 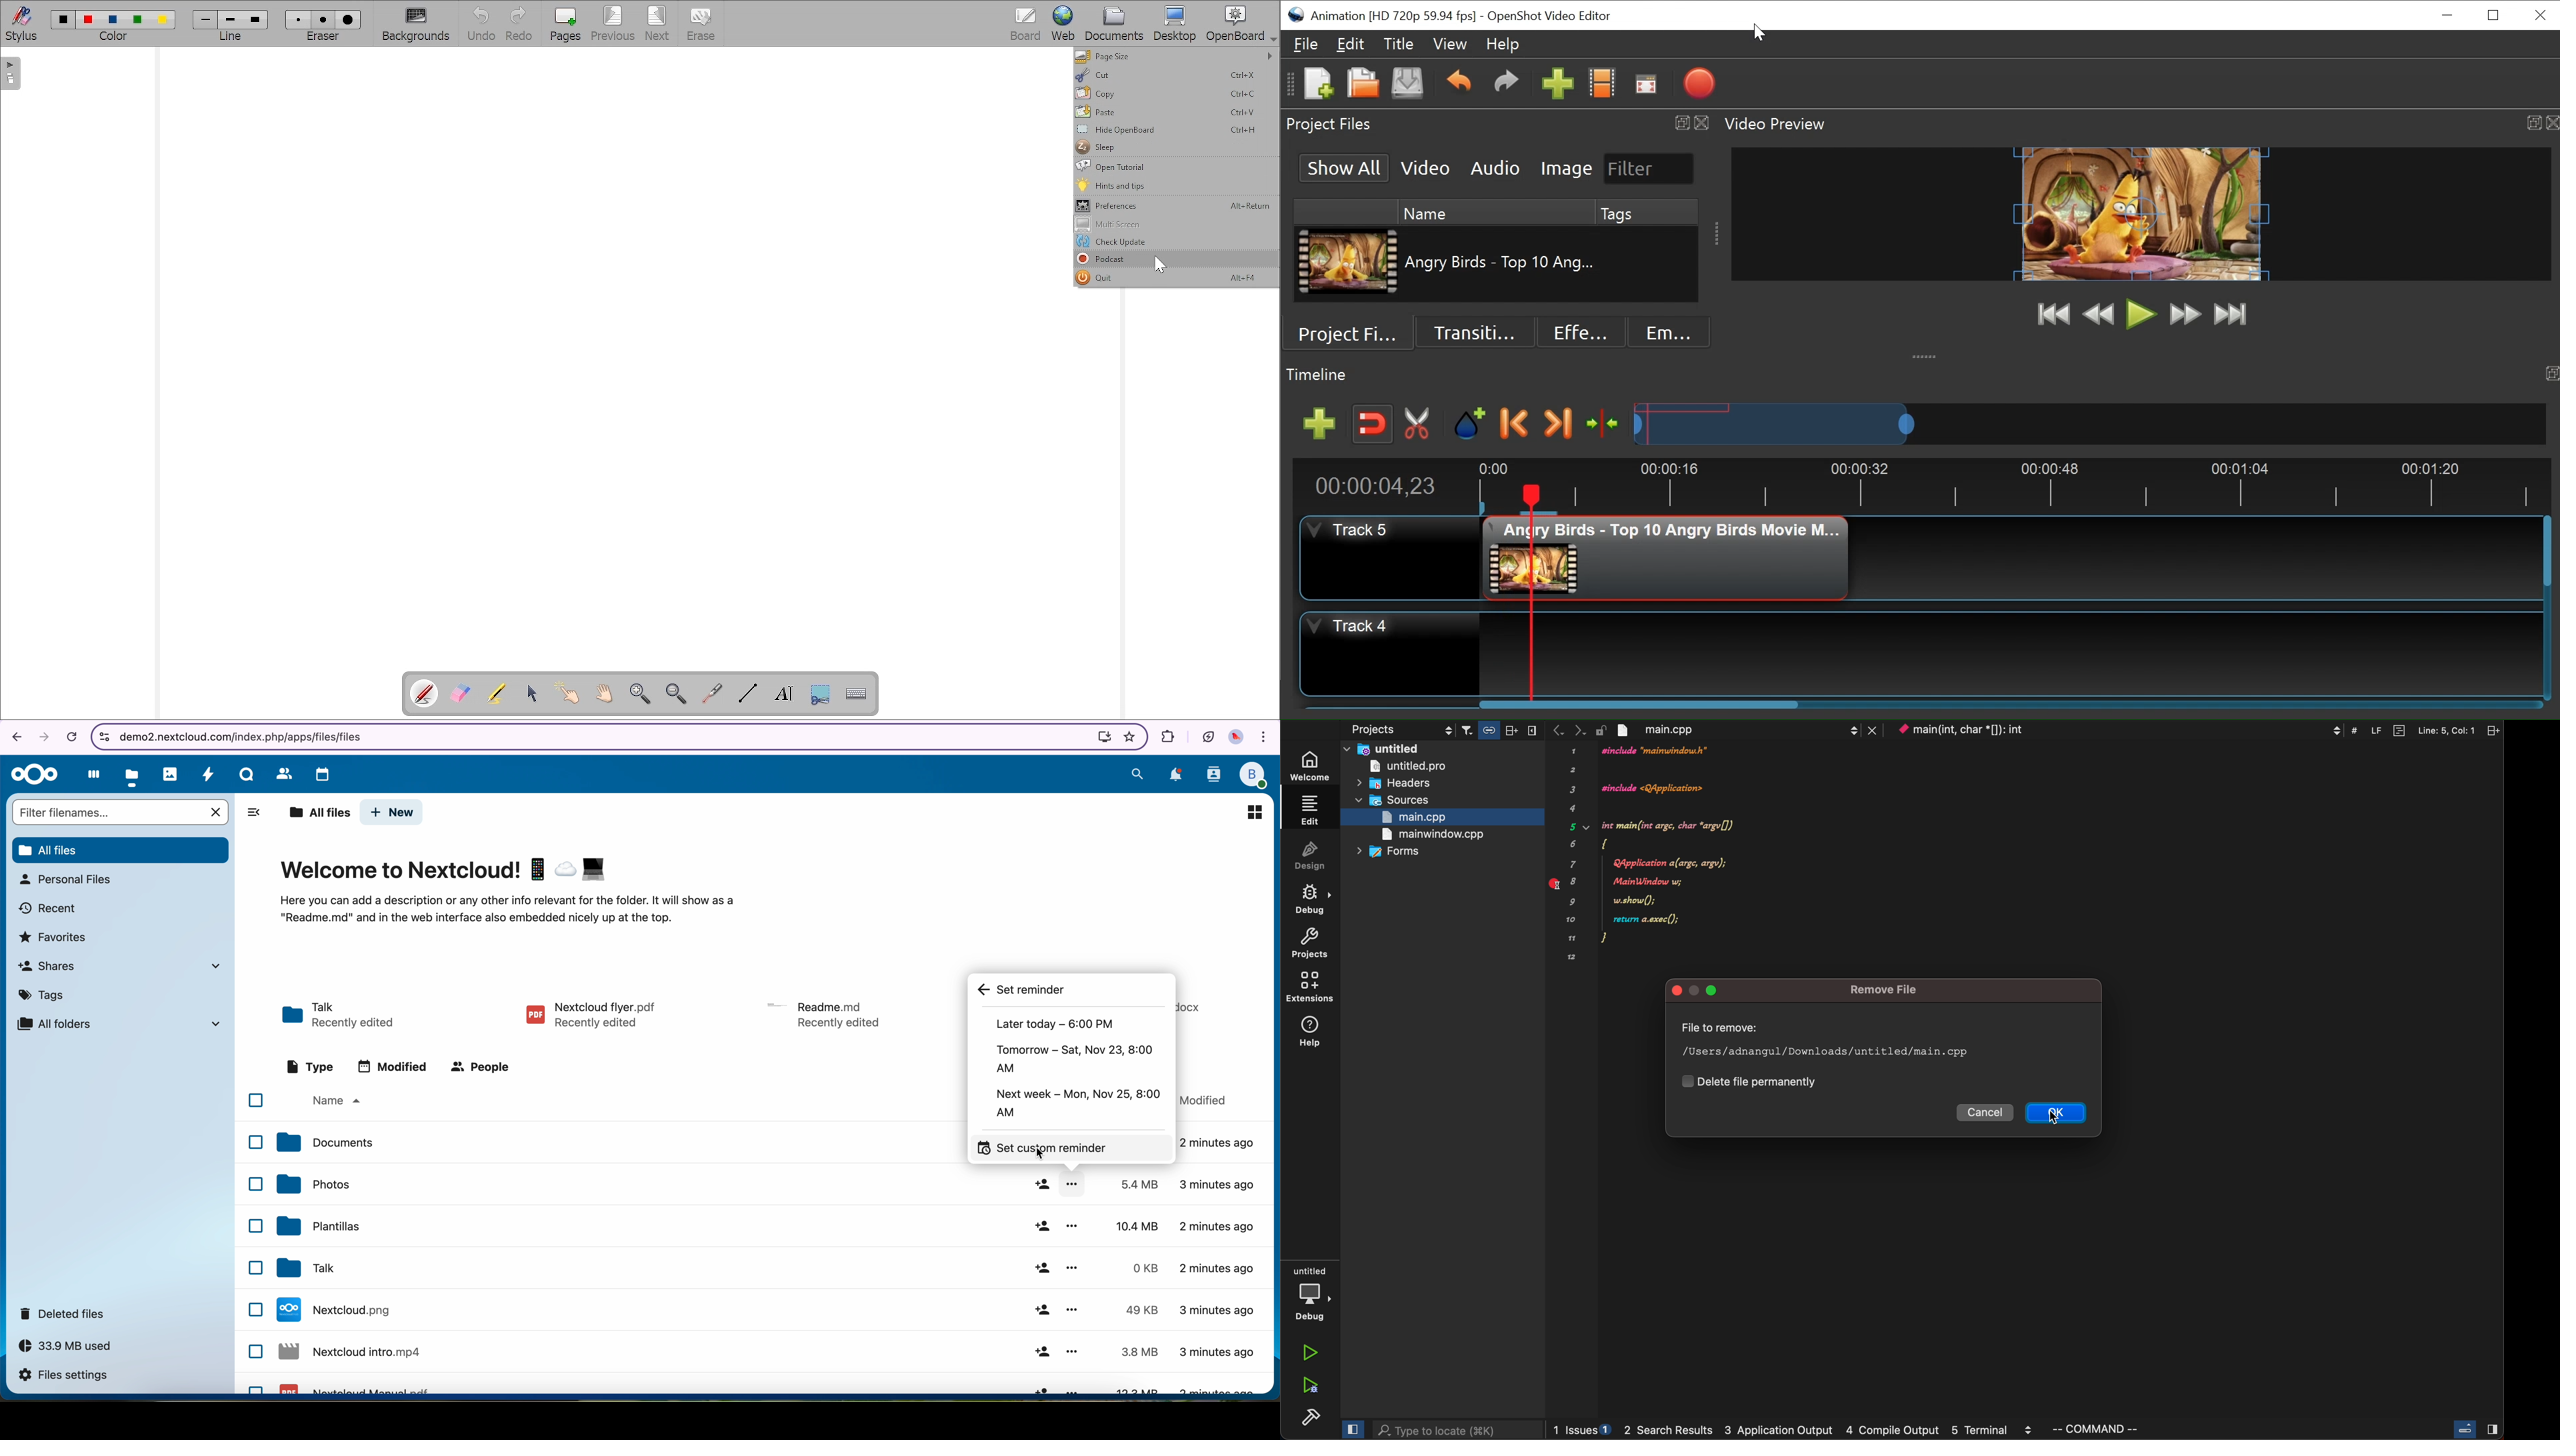 I want to click on run, so click(x=1308, y=1354).